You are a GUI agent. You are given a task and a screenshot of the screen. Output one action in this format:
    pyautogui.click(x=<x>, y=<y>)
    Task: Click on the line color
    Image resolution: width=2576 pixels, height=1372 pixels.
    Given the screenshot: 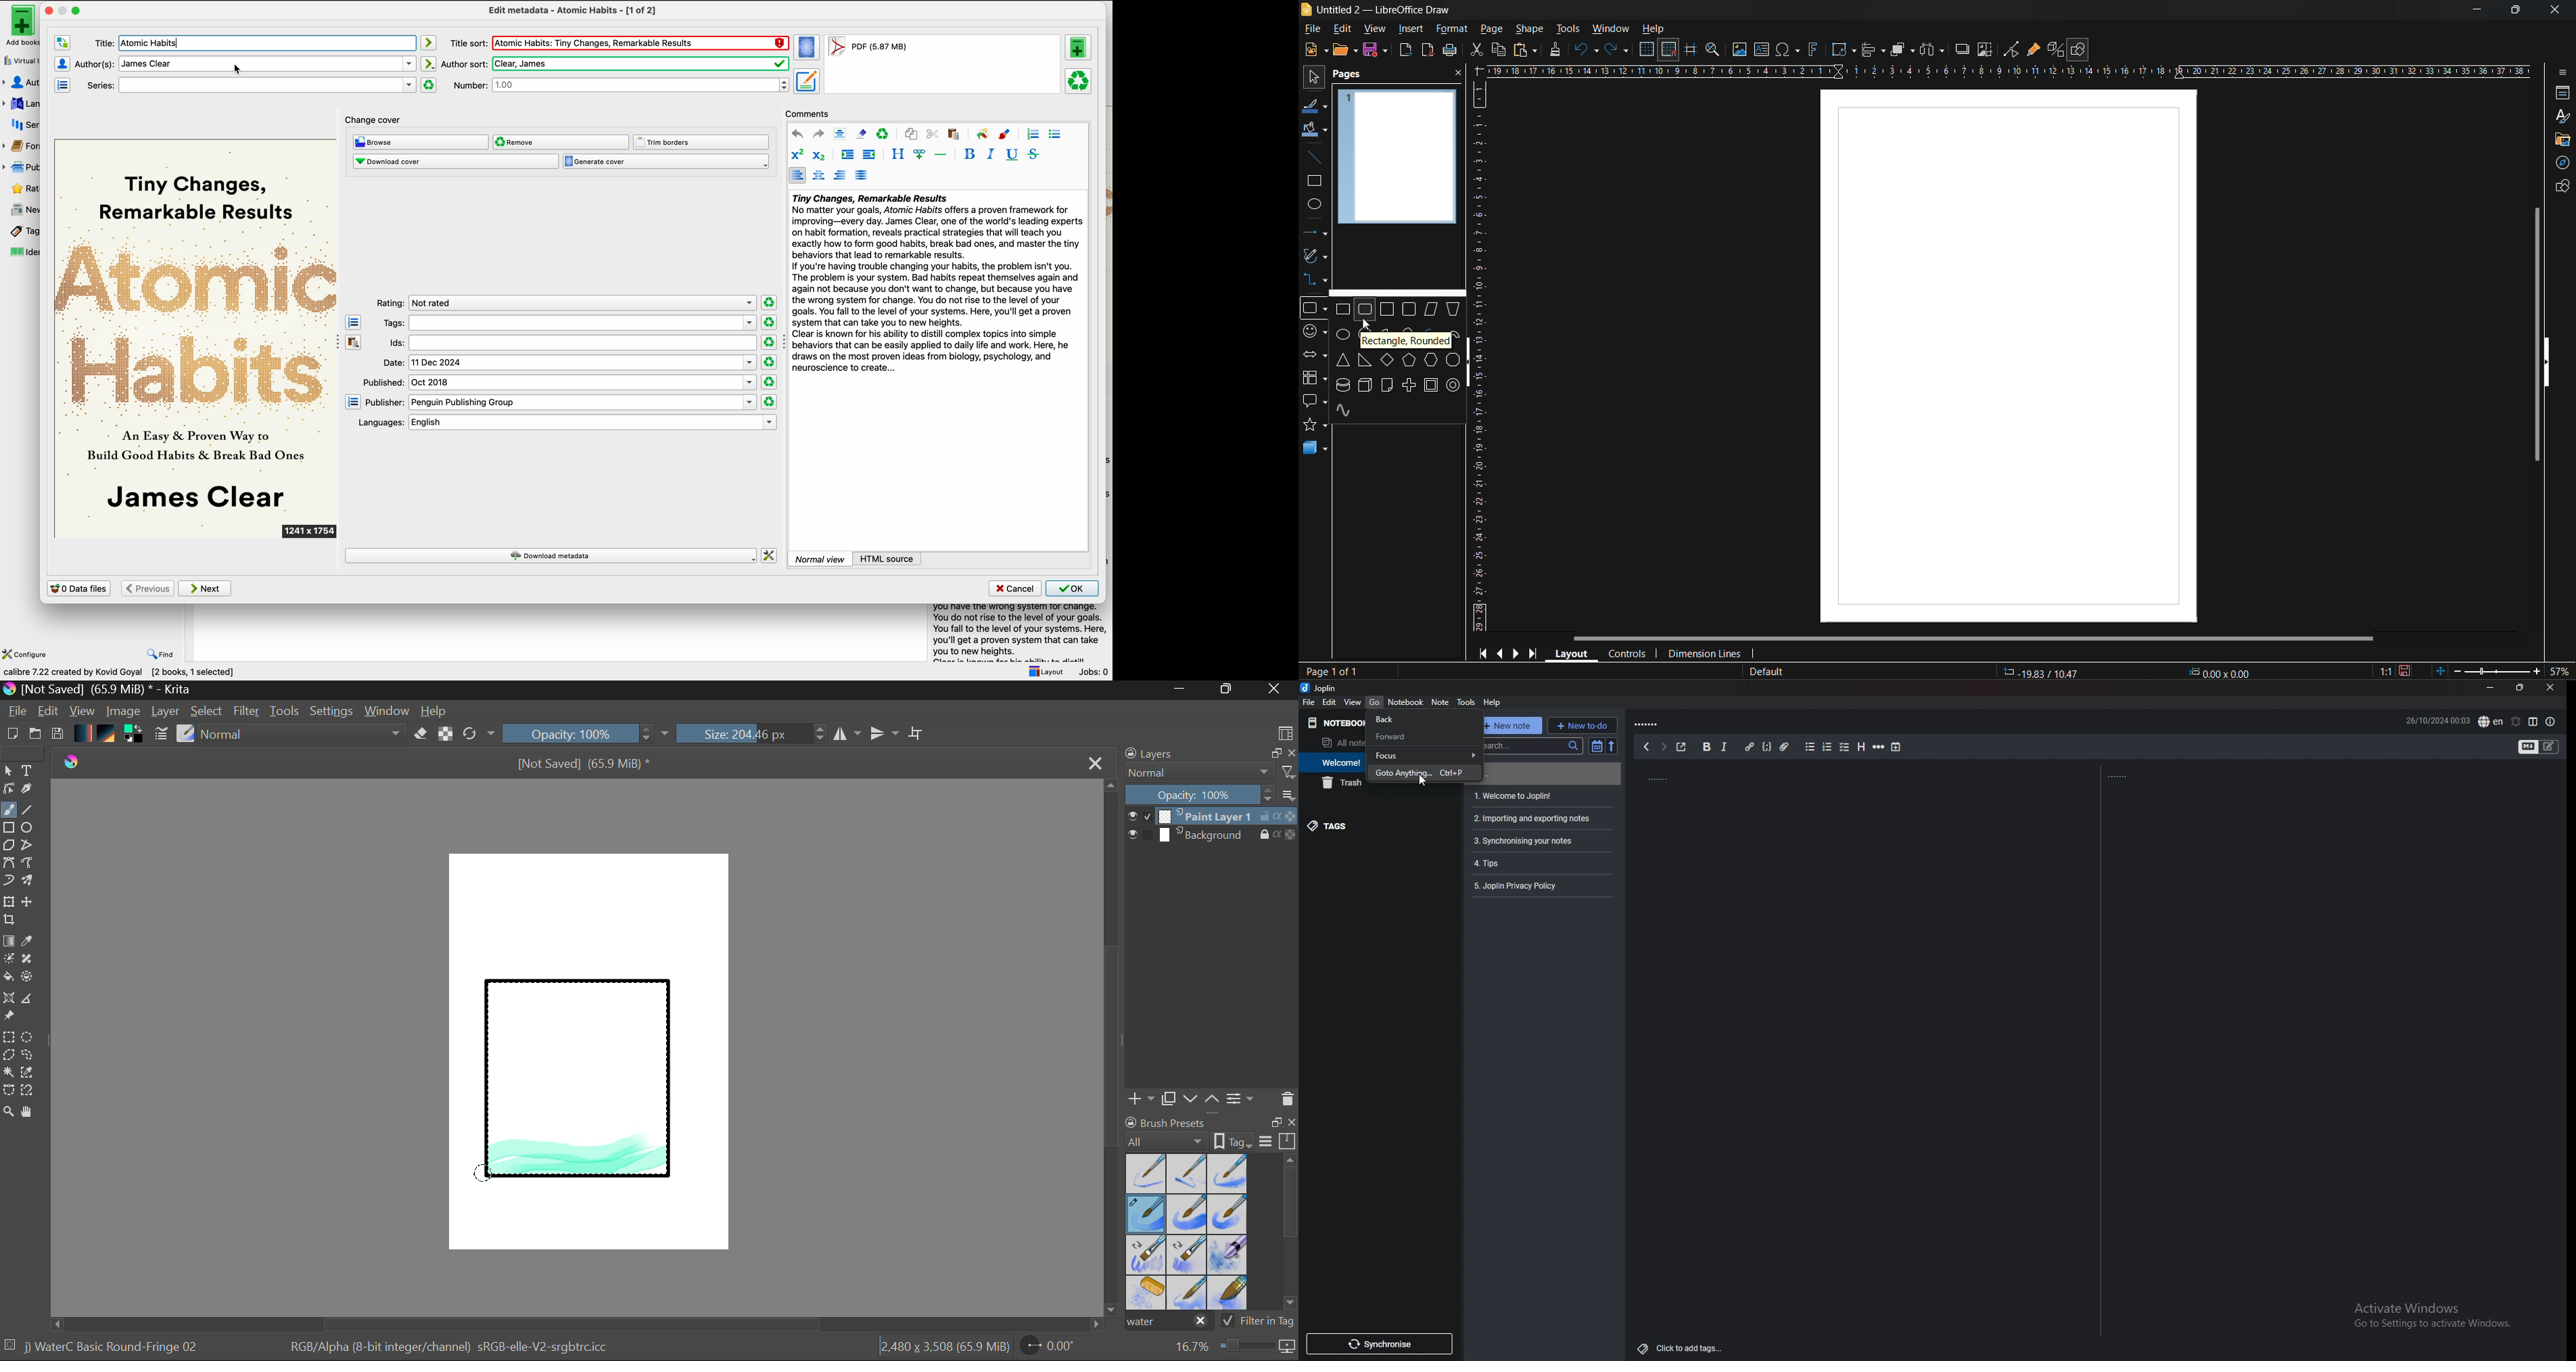 What is the action you would take?
    pyautogui.click(x=1315, y=108)
    